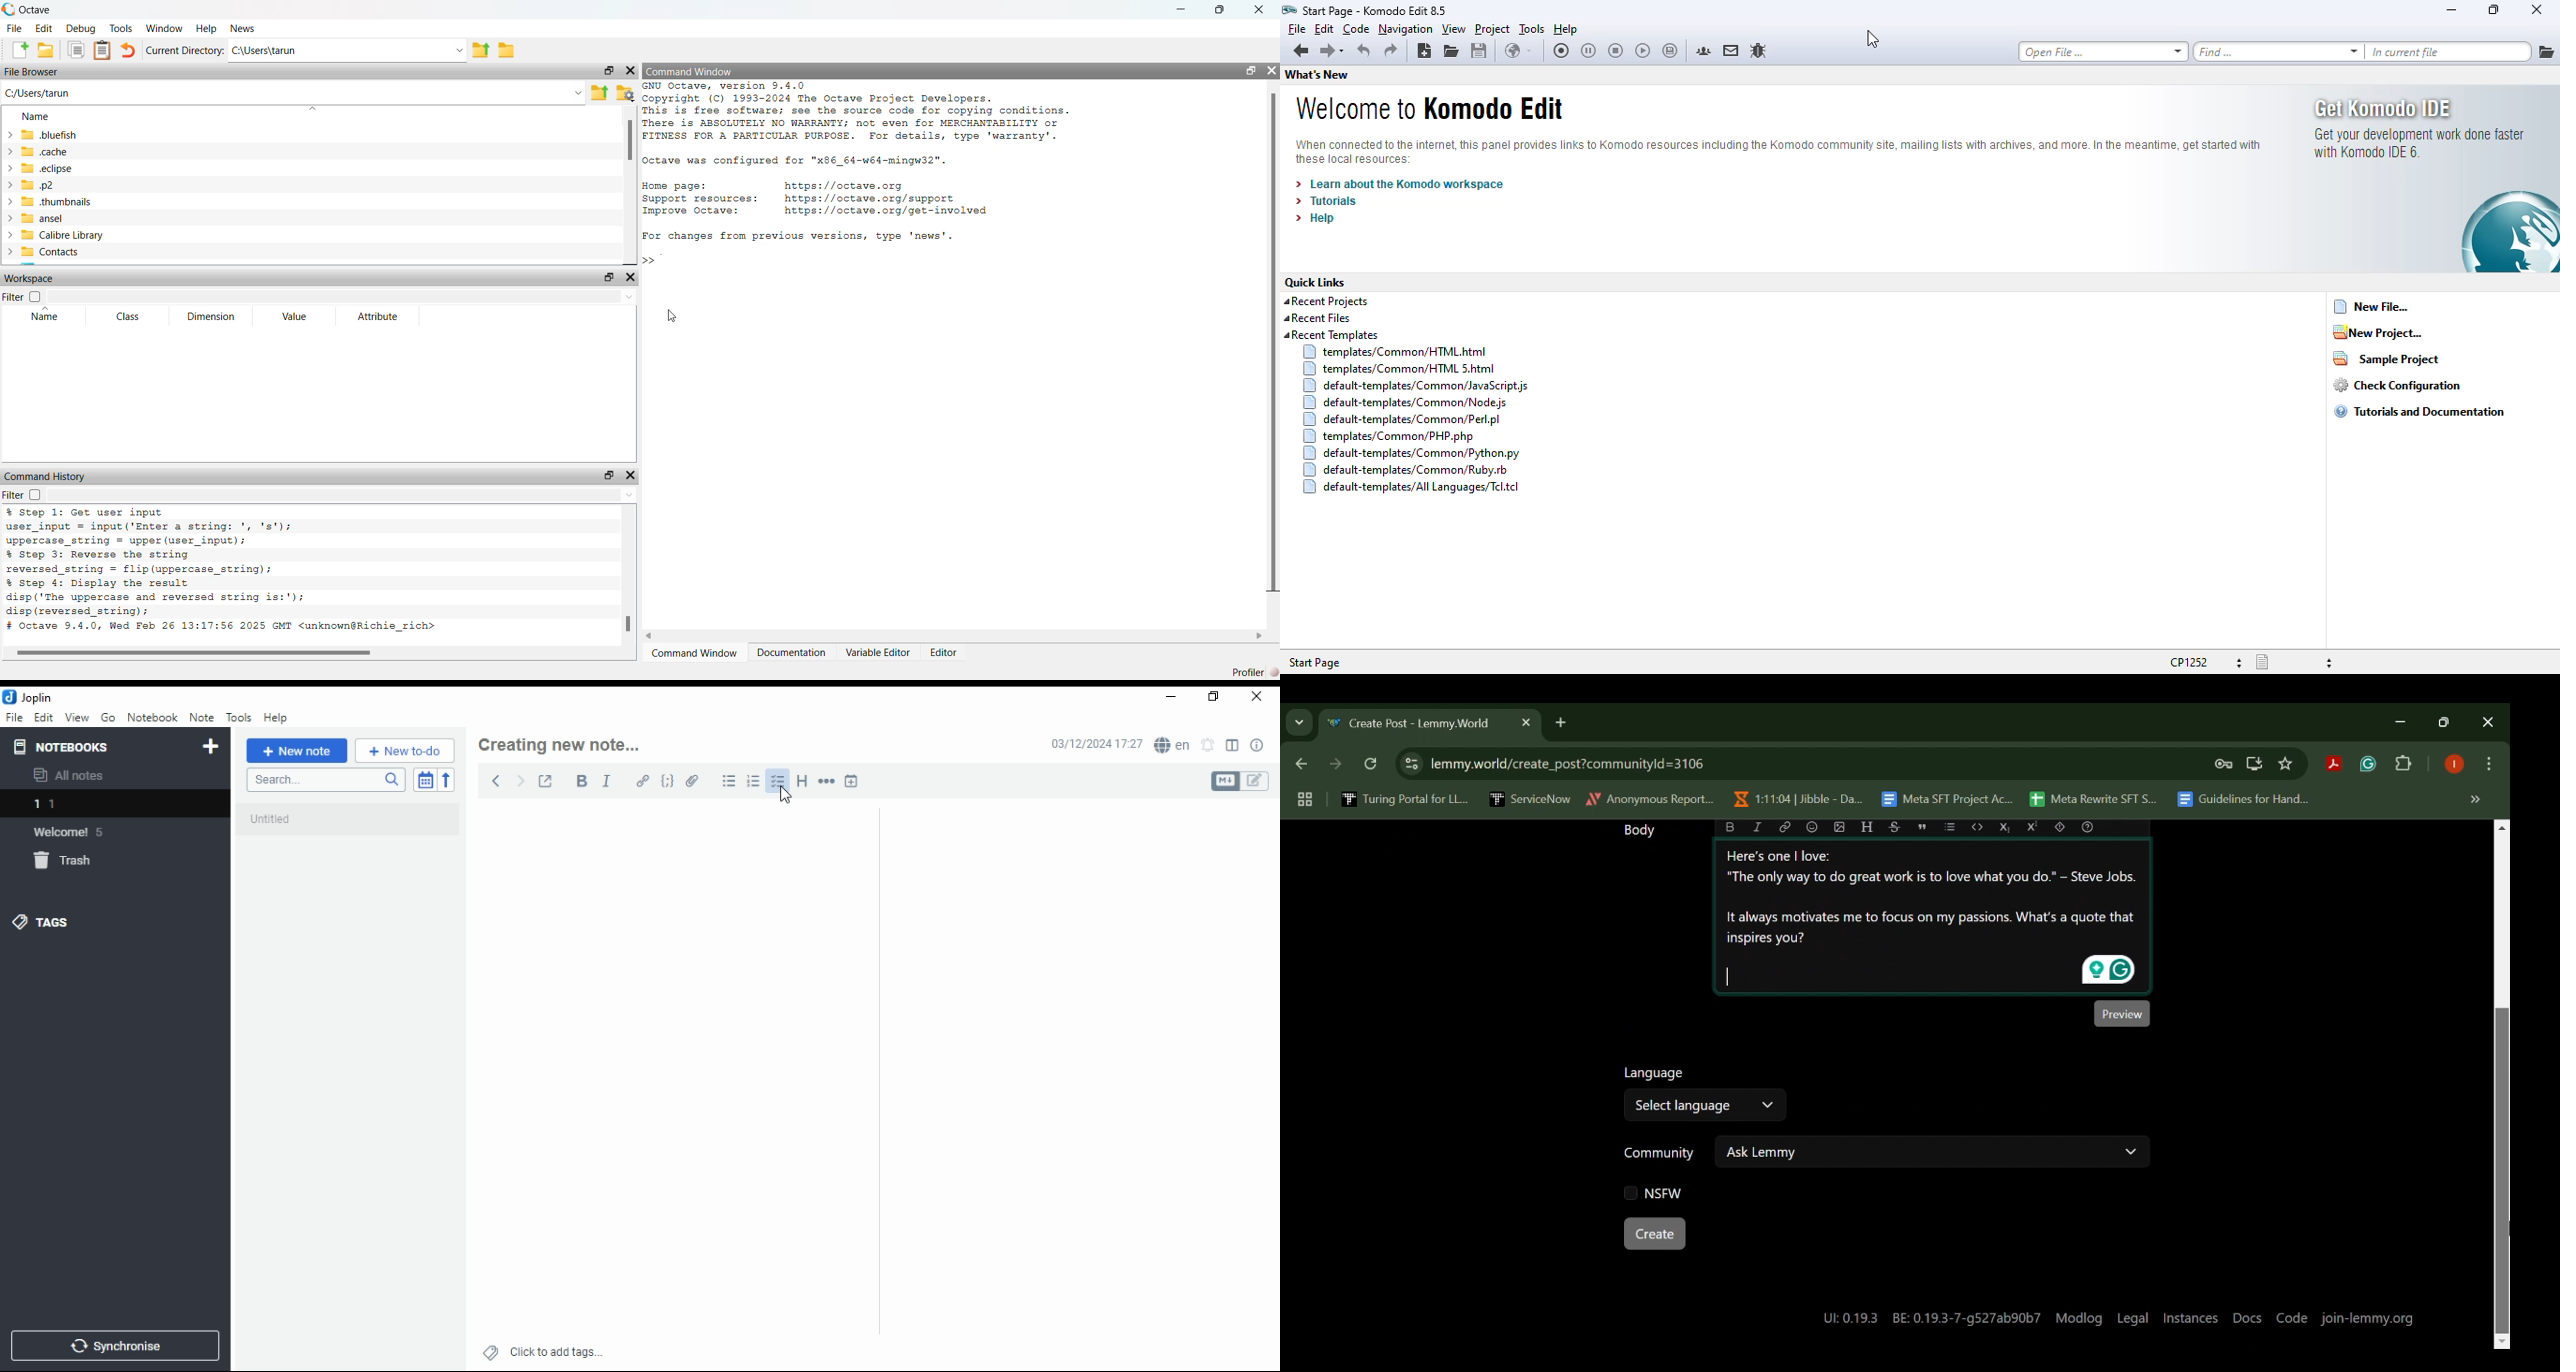 The height and width of the screenshot is (1372, 2576). What do you see at coordinates (211, 317) in the screenshot?
I see `dimension` at bounding box center [211, 317].